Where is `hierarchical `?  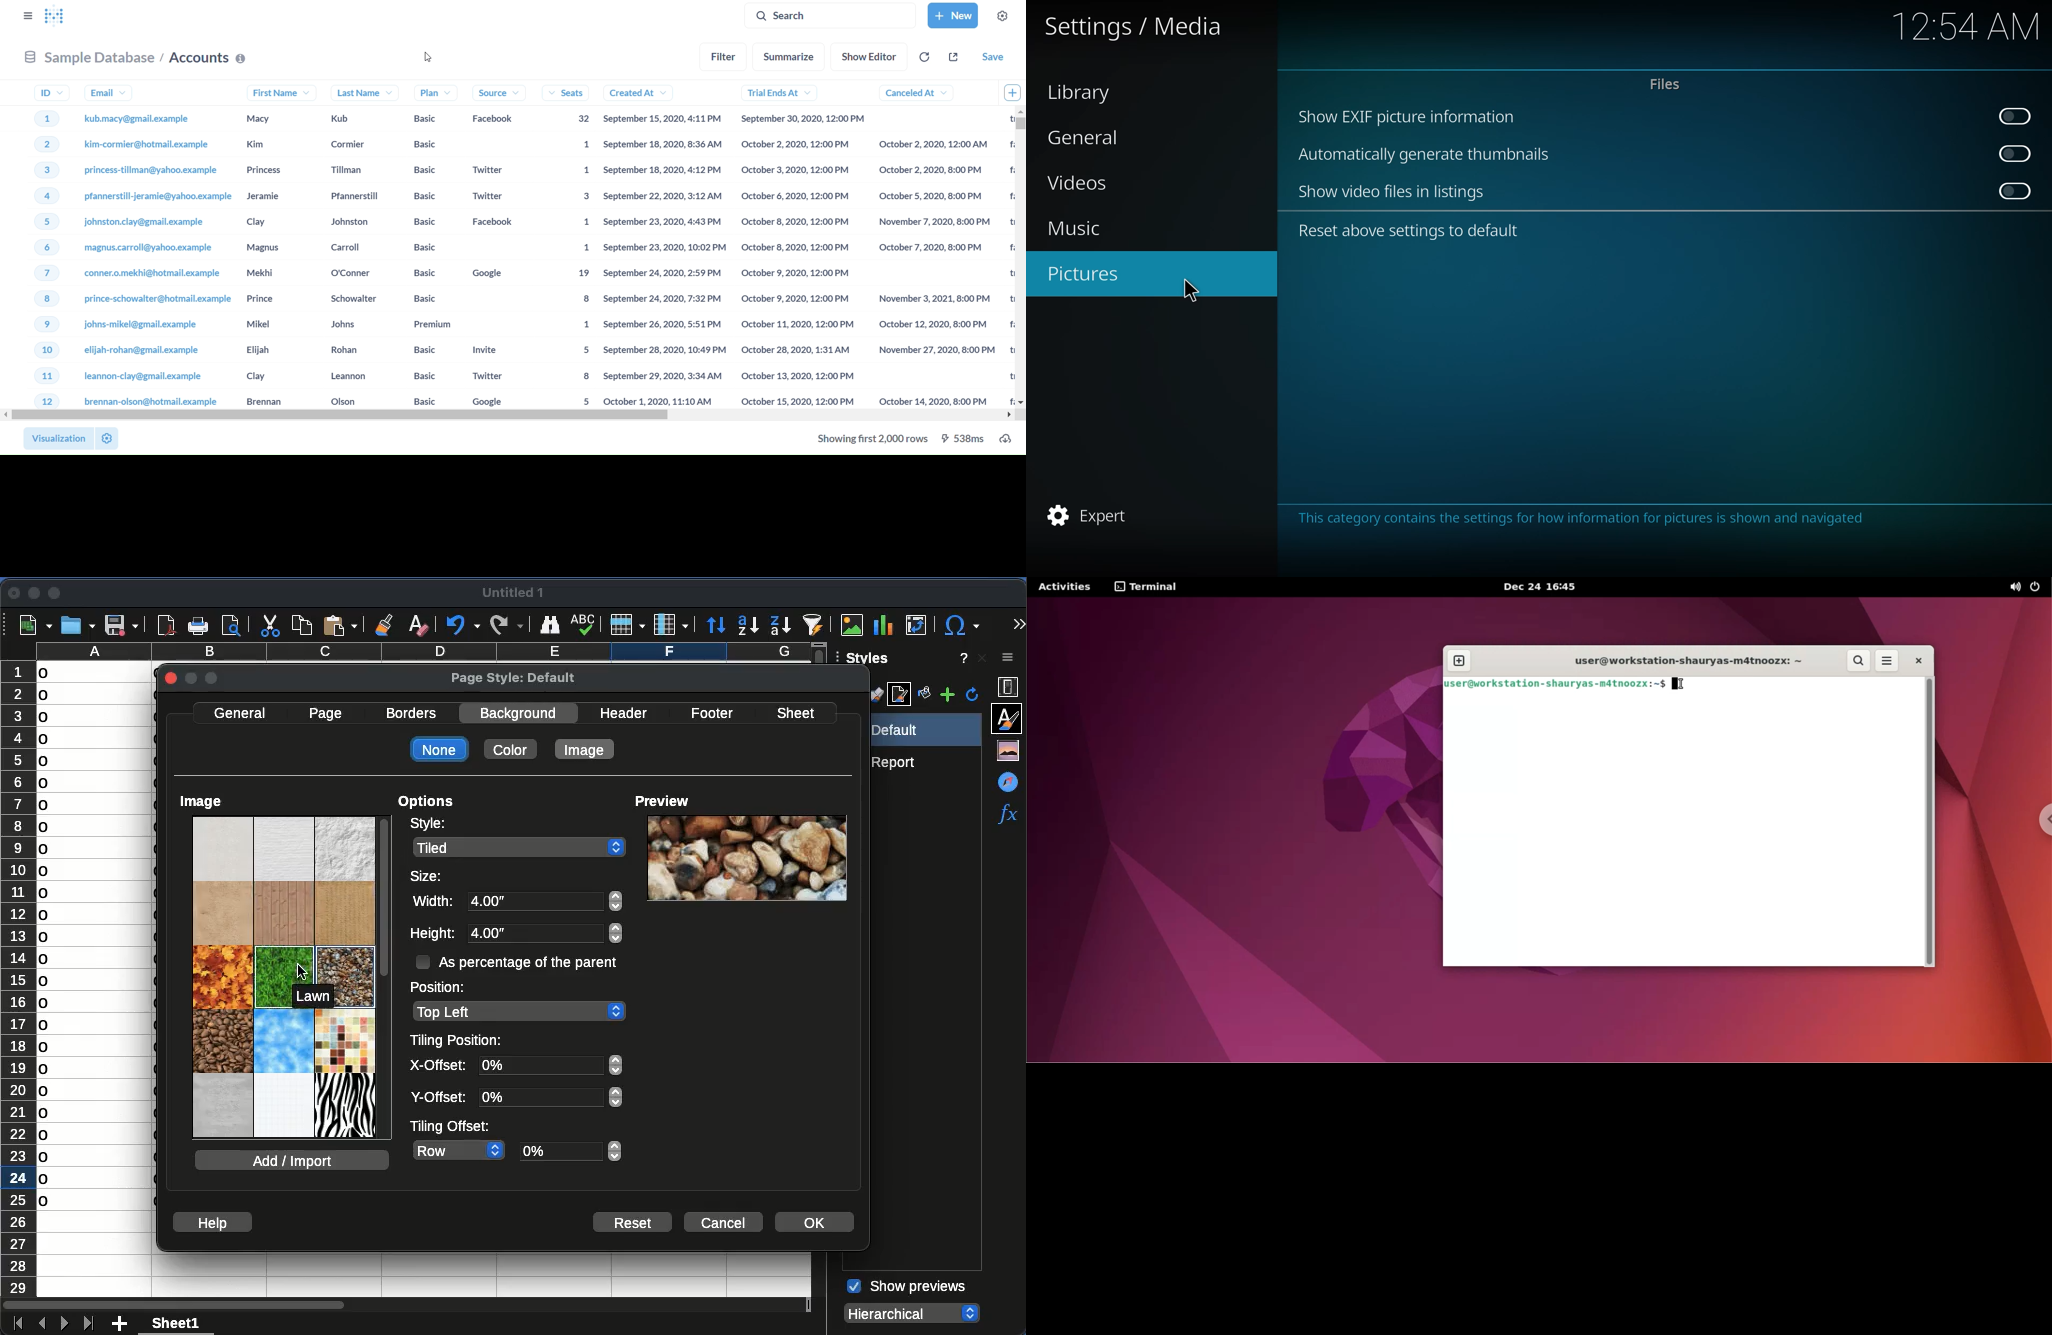 hierarchical  is located at coordinates (914, 1312).